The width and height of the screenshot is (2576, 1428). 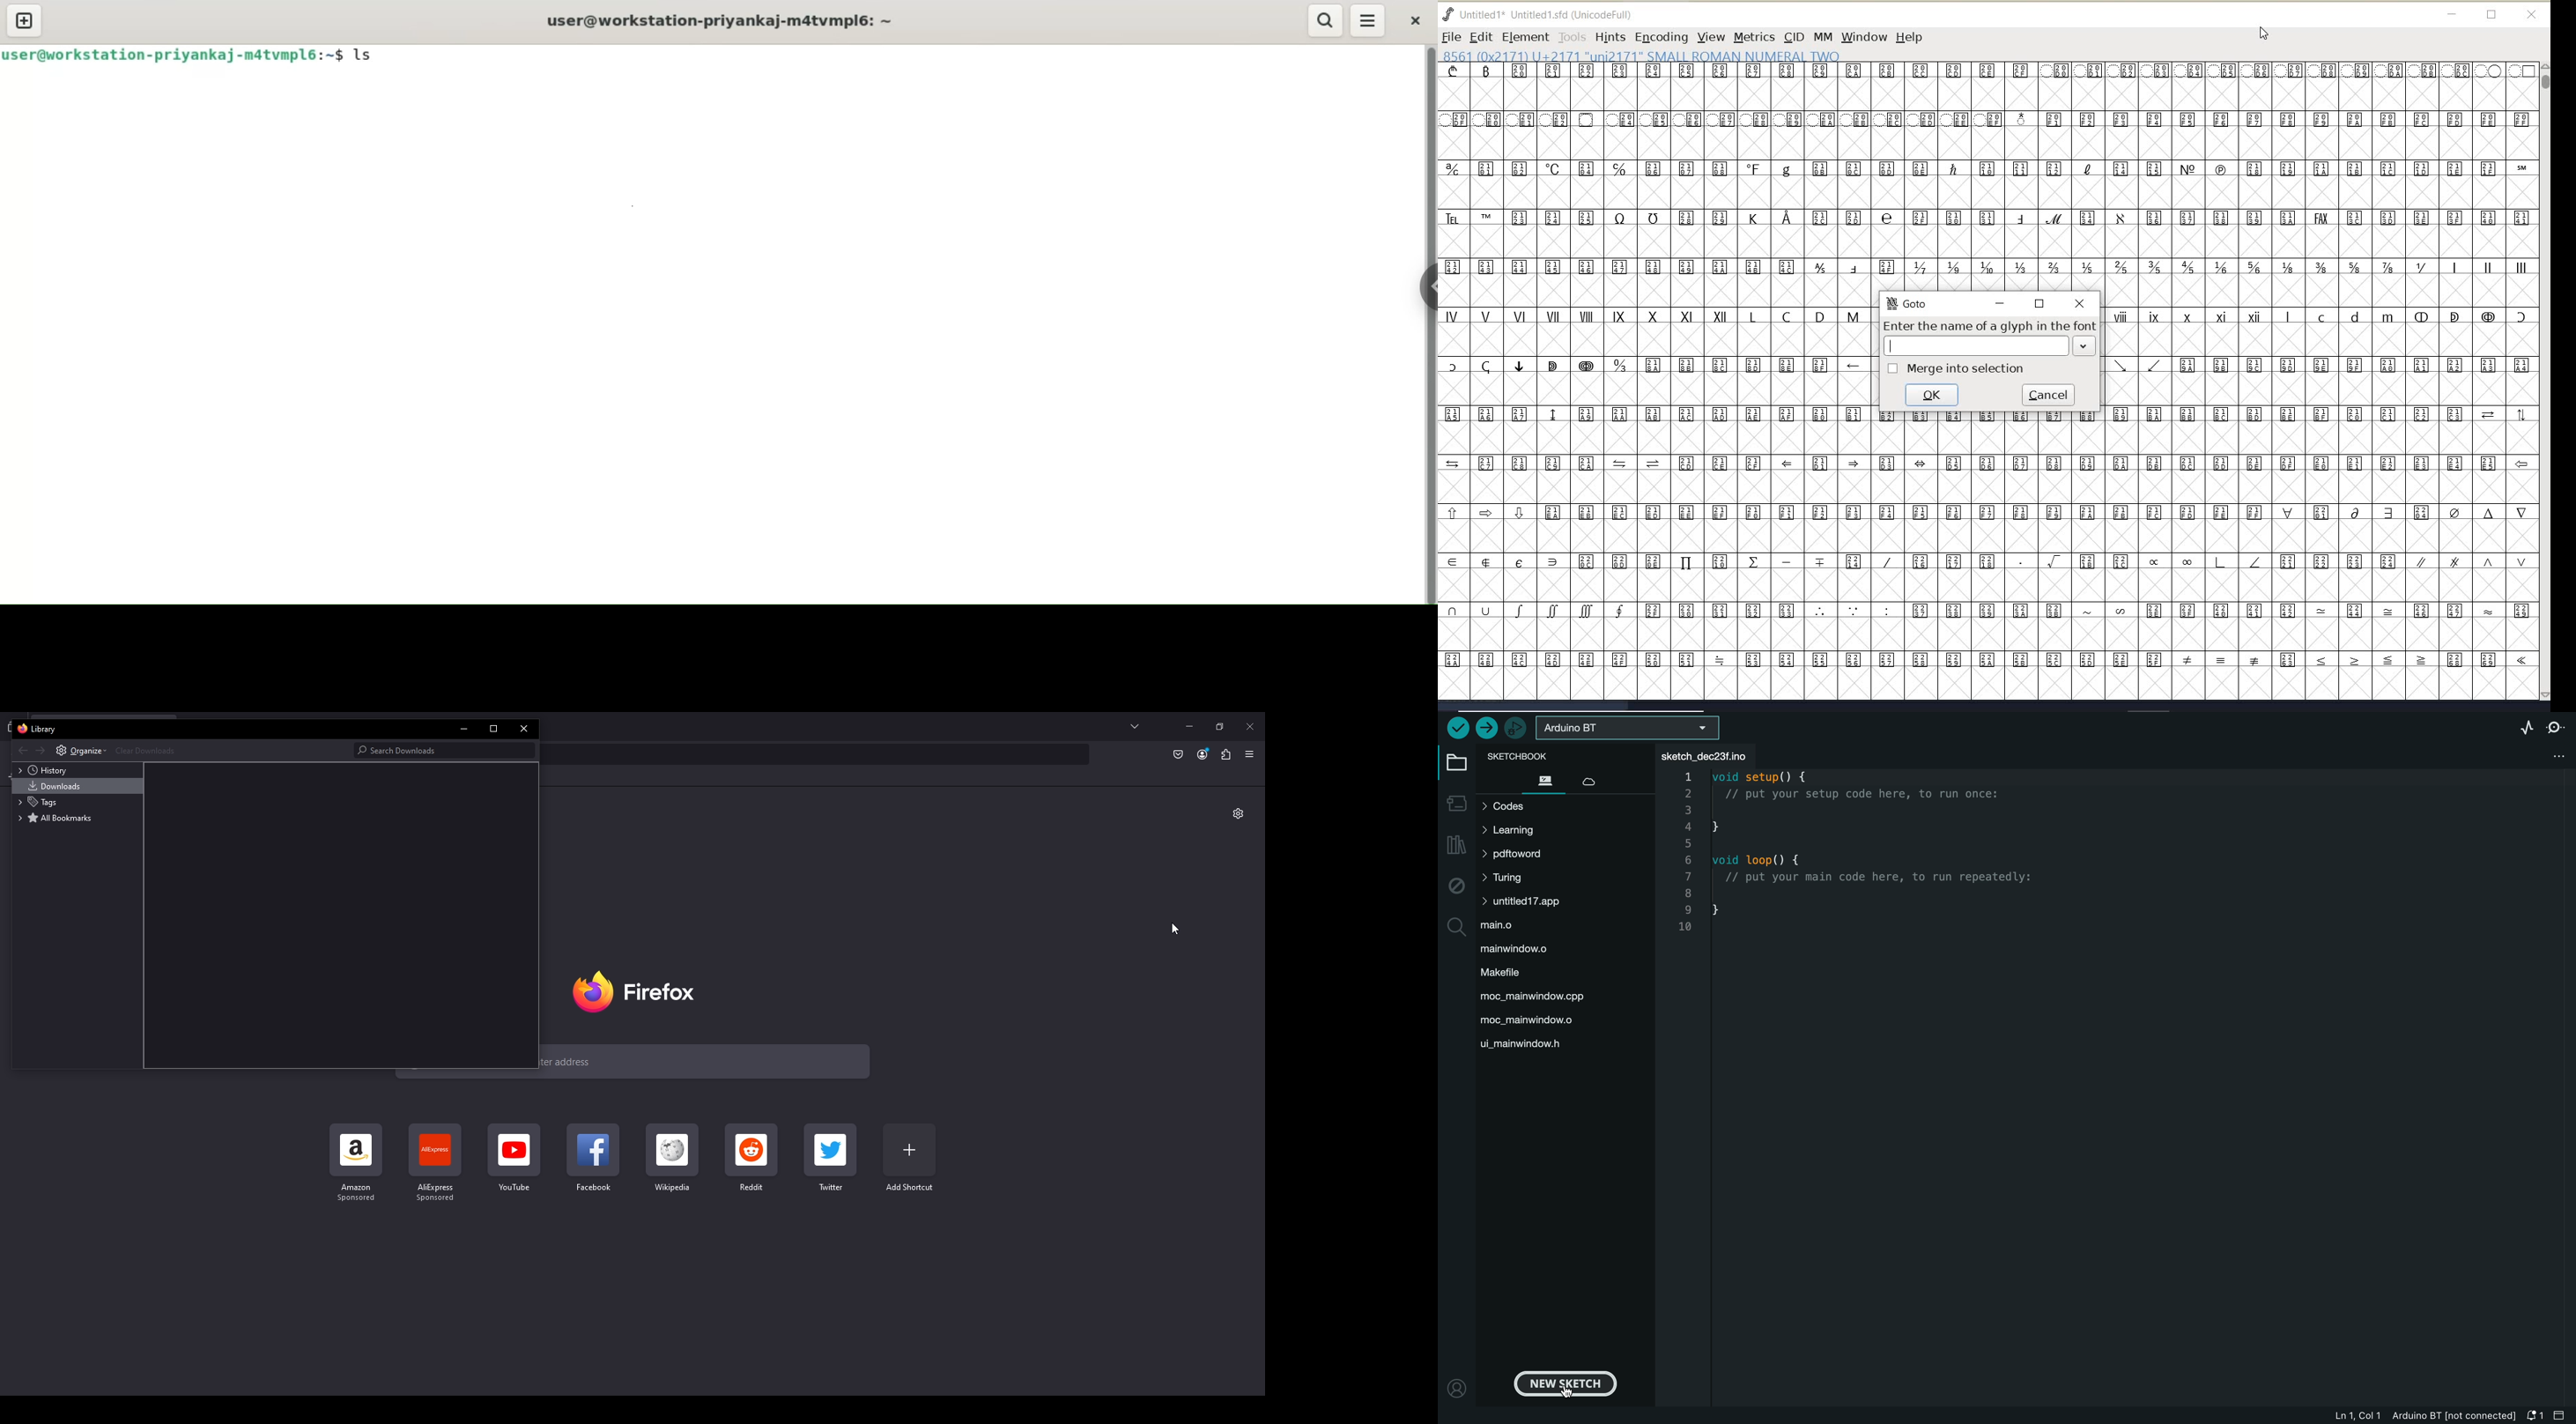 What do you see at coordinates (708, 1061) in the screenshot?
I see `Search with Google or enter address` at bounding box center [708, 1061].